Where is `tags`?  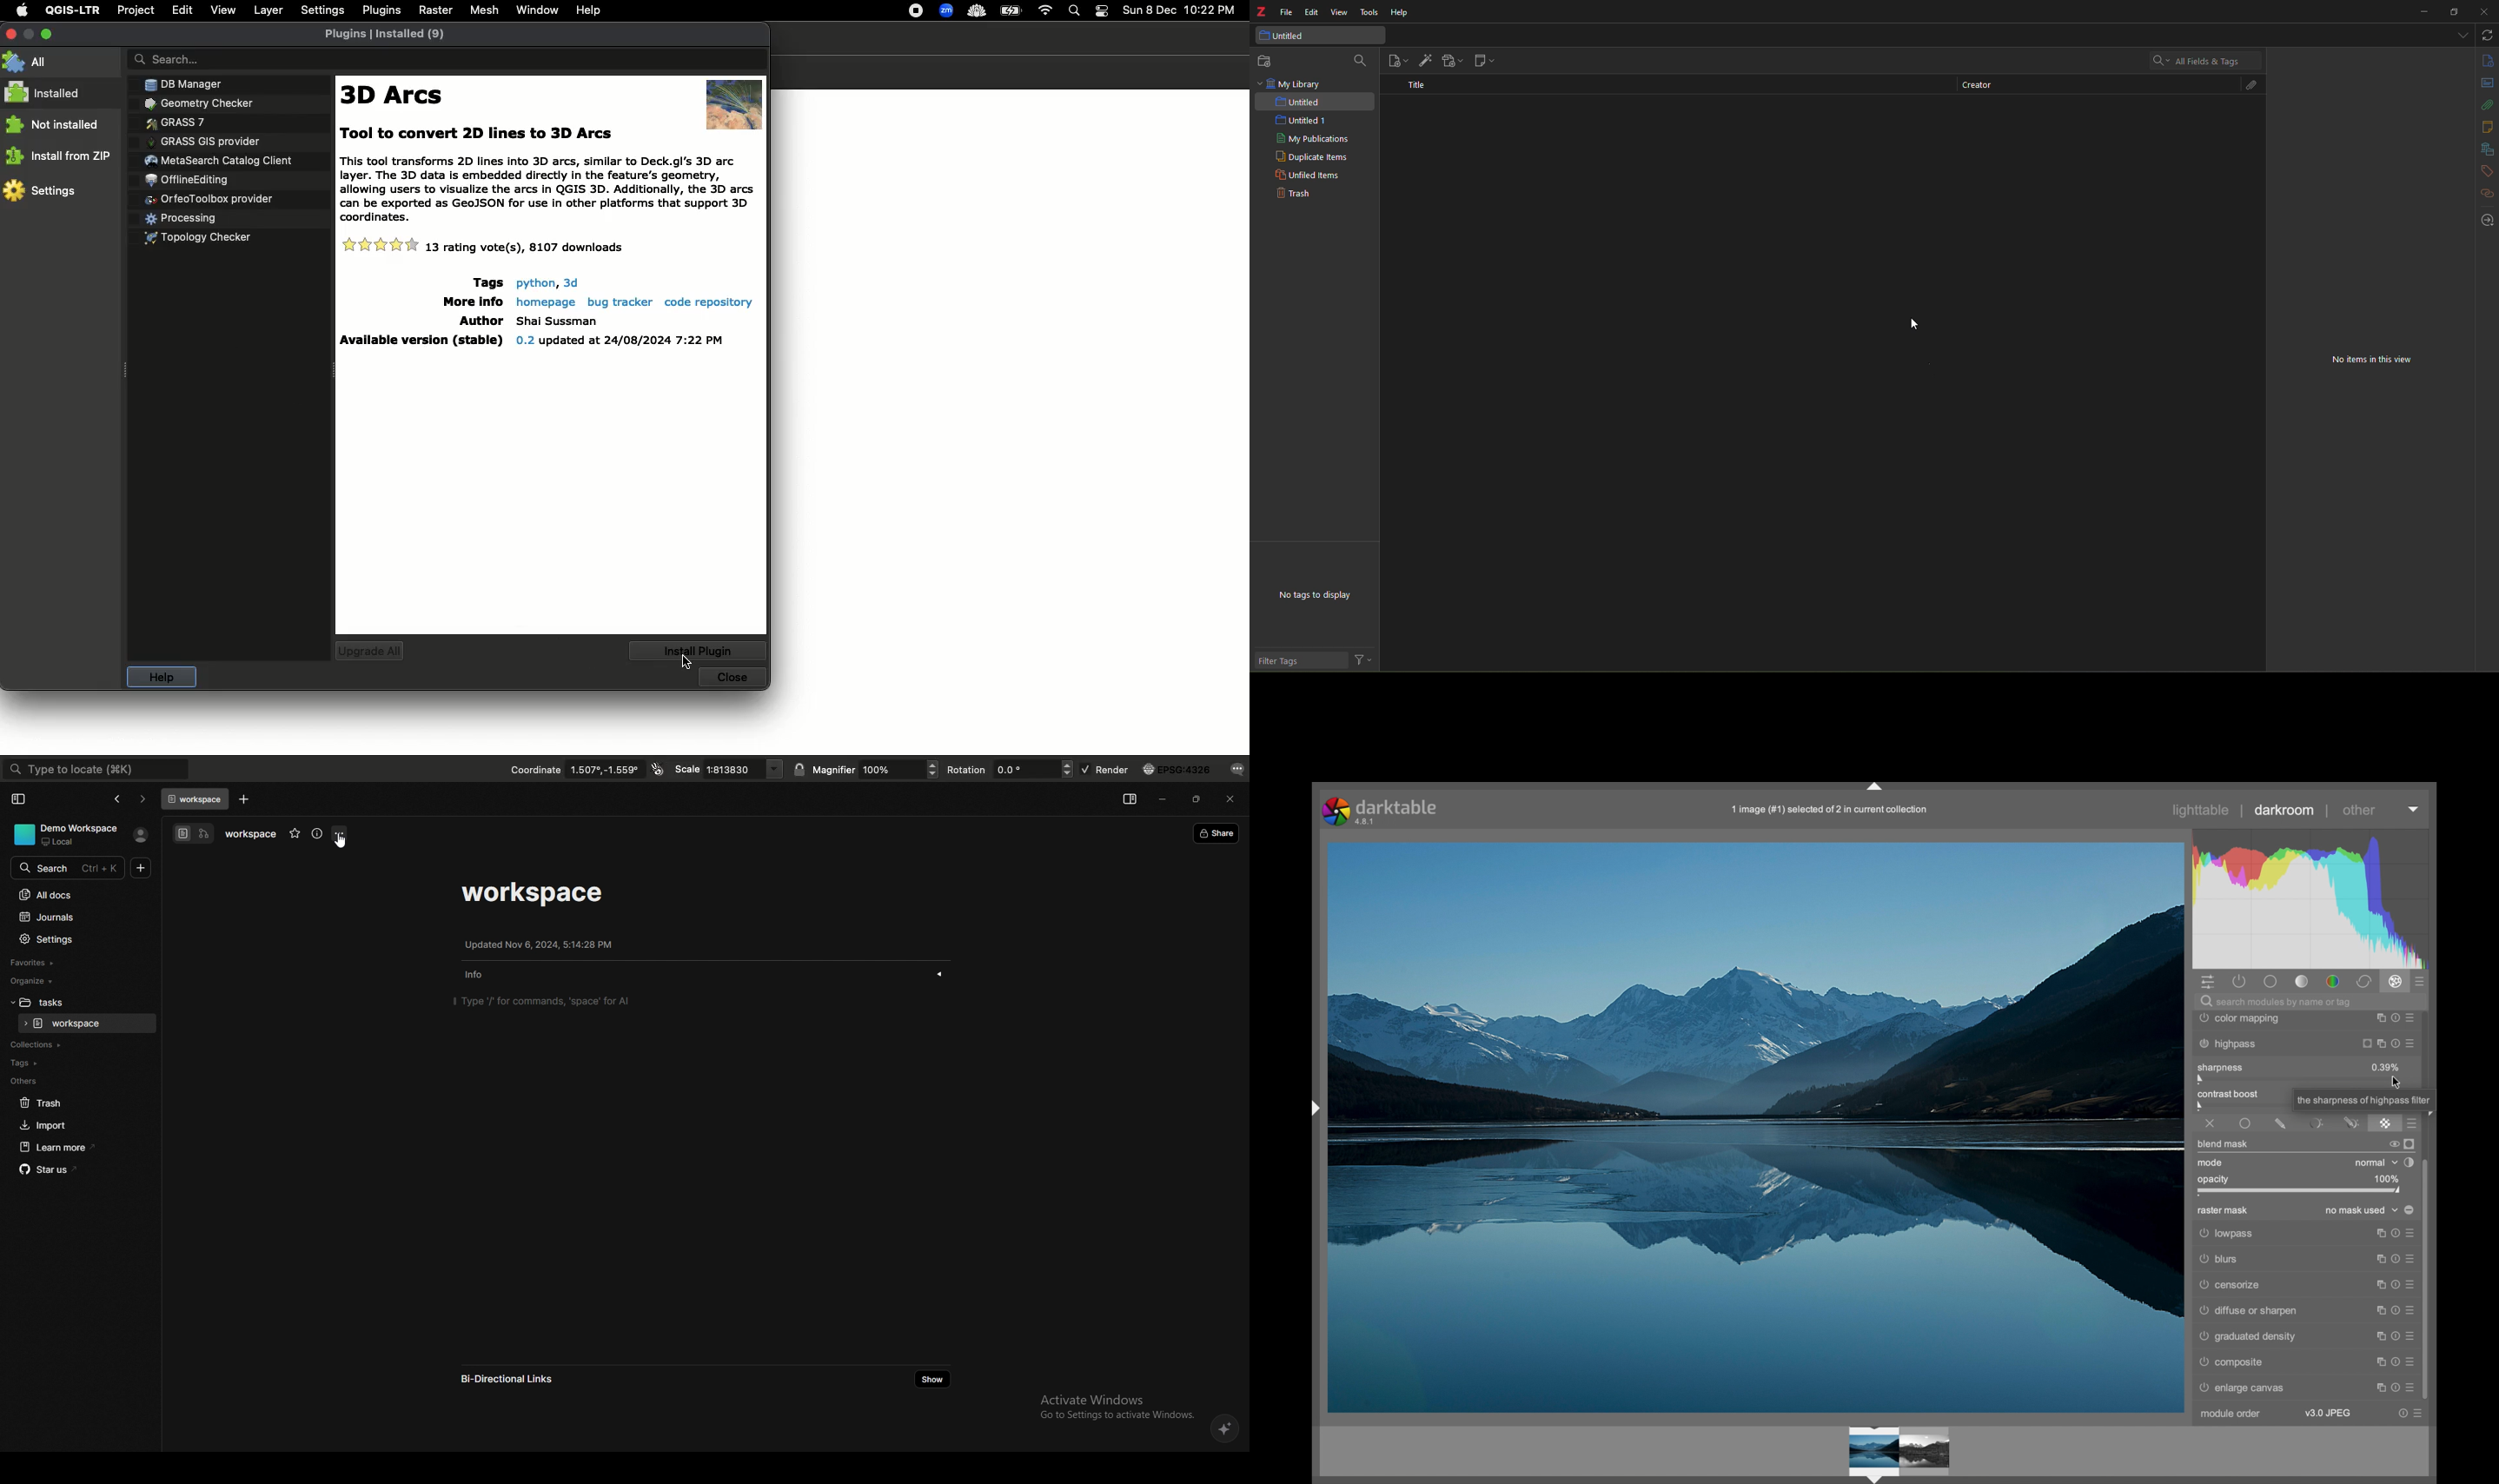 tags is located at coordinates (2488, 172).